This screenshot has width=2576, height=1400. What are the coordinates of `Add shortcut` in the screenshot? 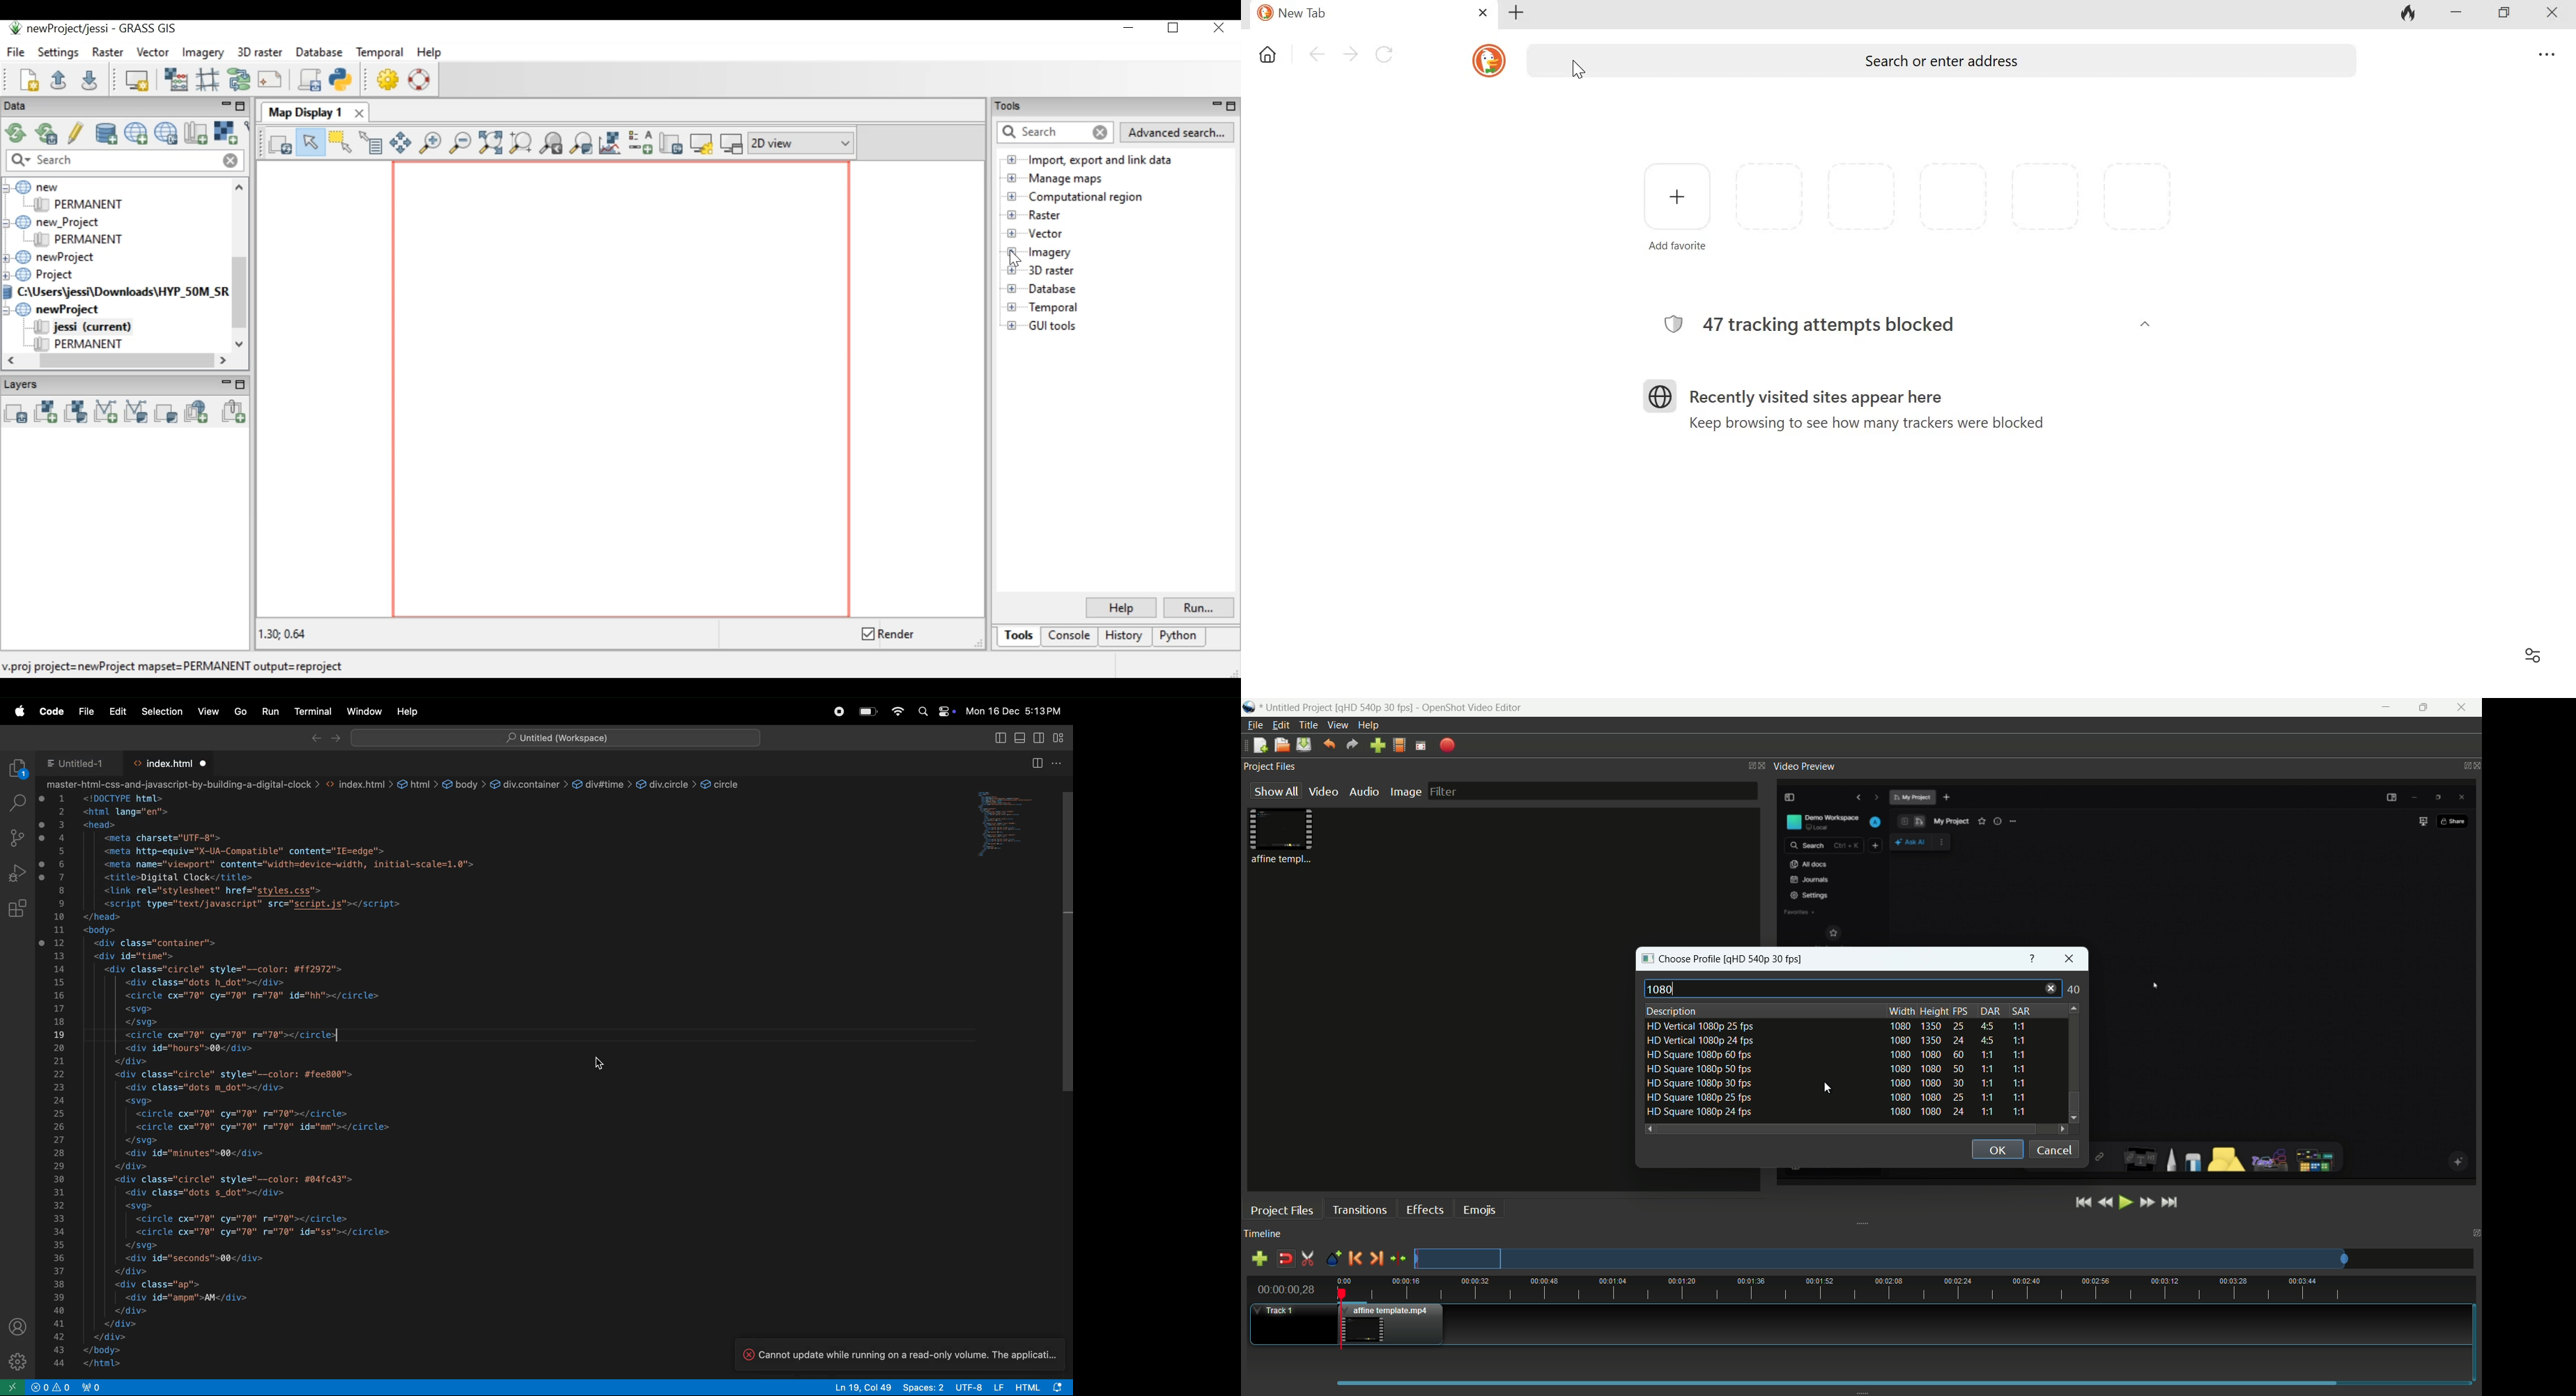 It's located at (1677, 205).